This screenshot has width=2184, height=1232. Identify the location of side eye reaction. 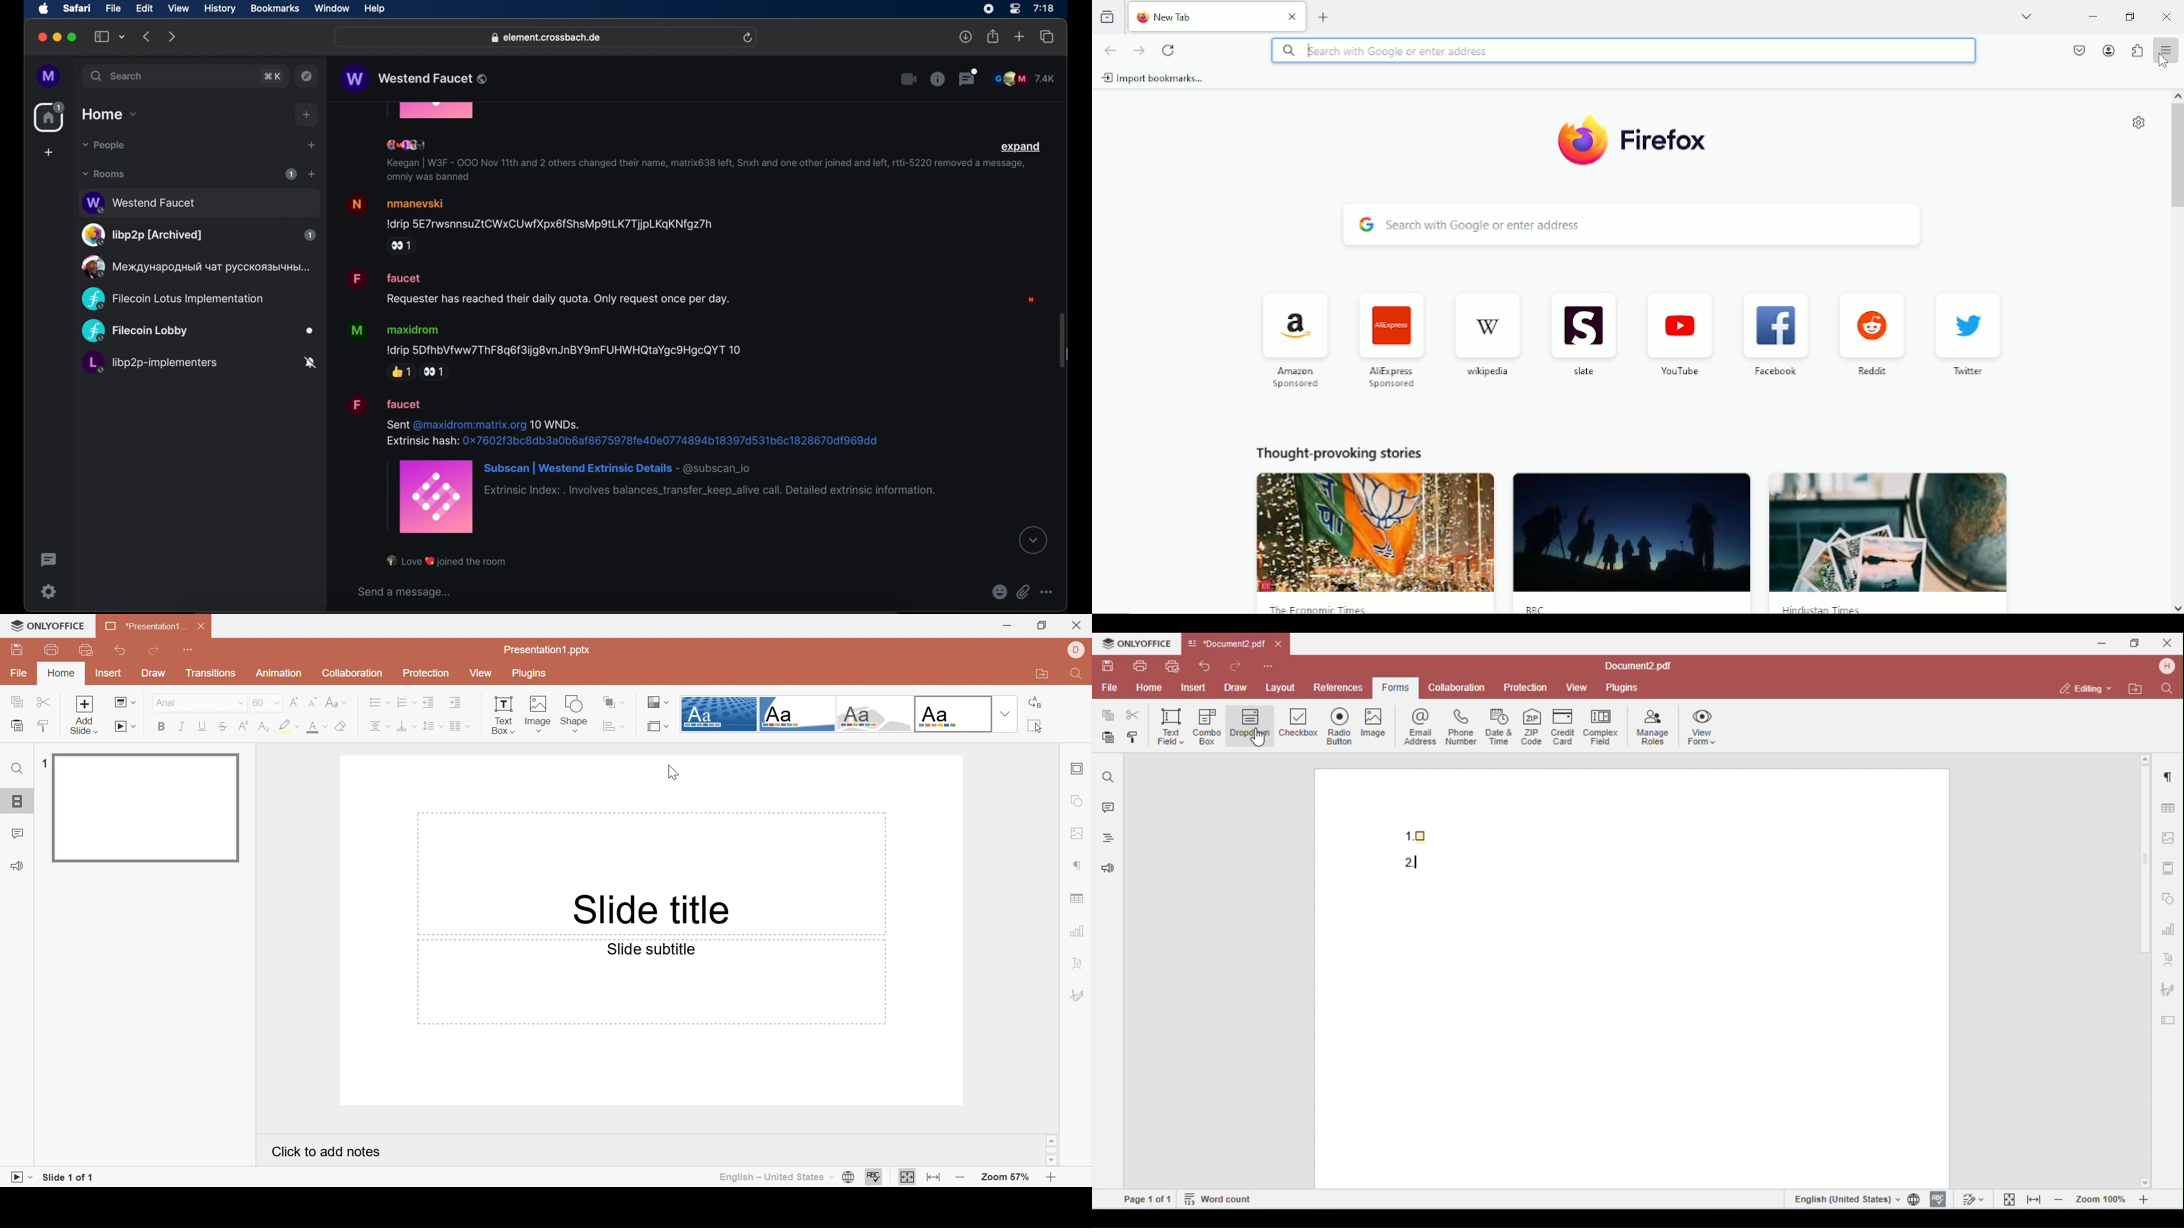
(402, 246).